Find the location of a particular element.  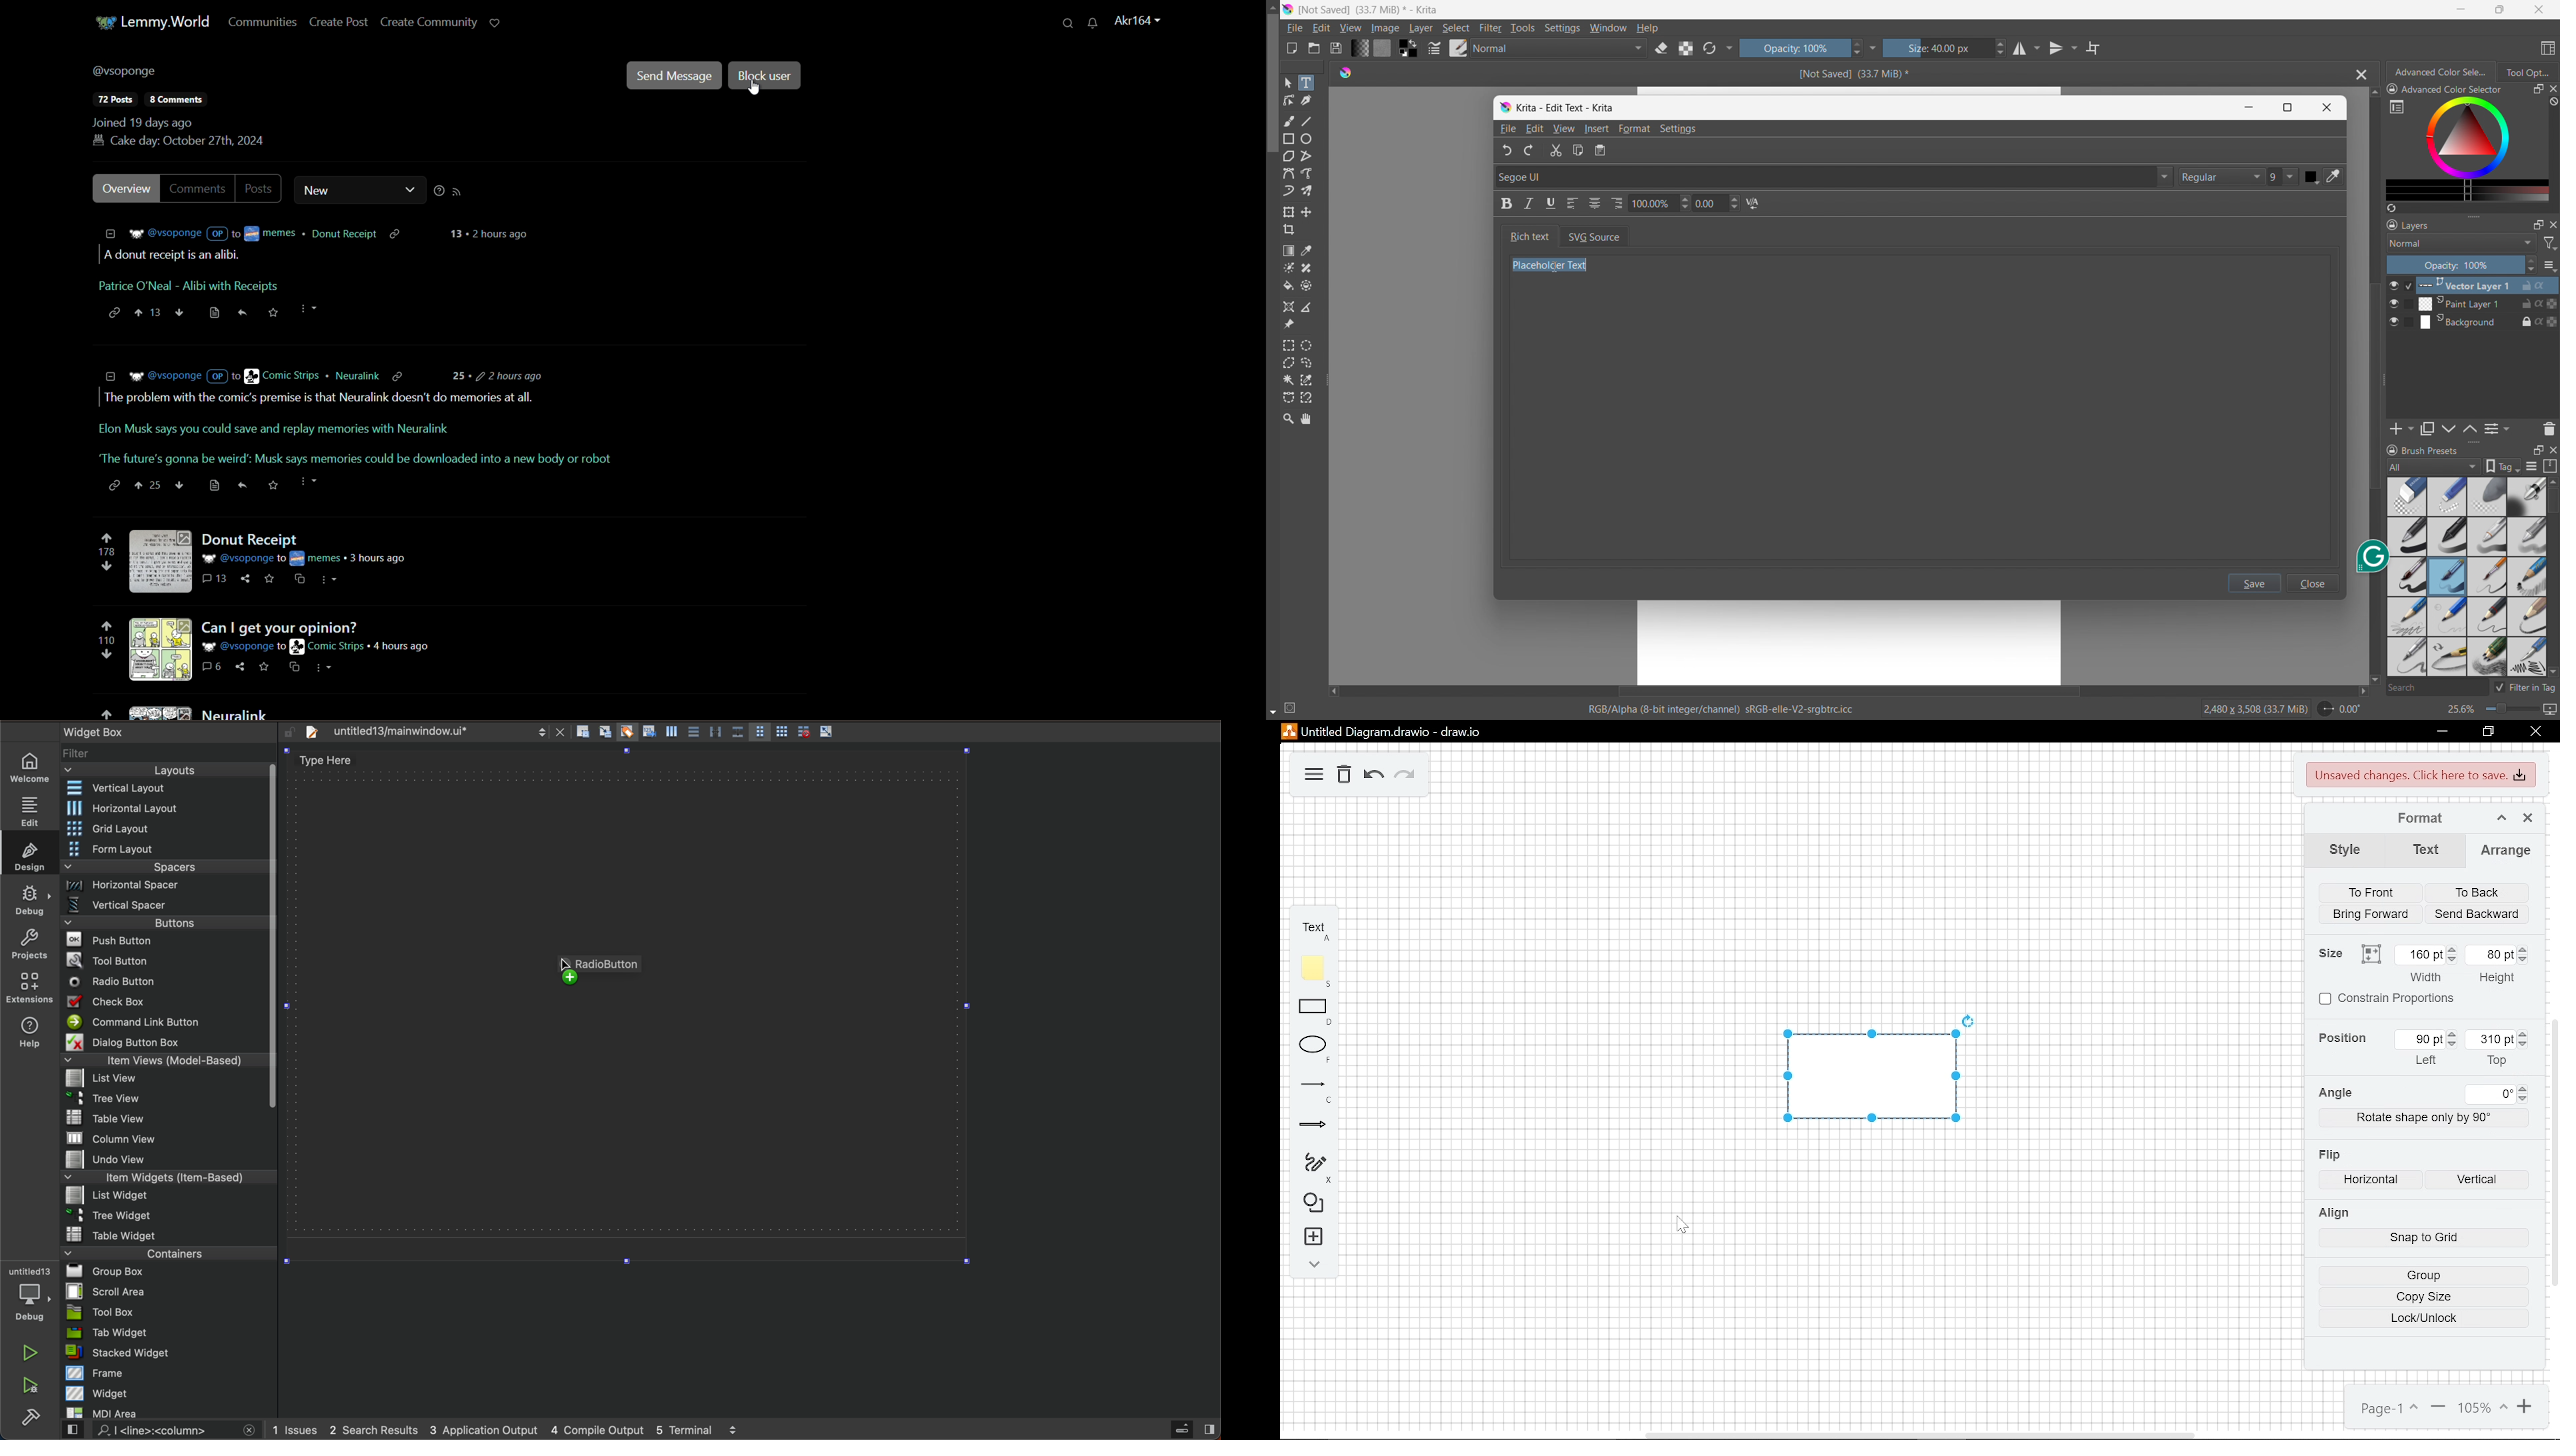

save is located at coordinates (2255, 583).